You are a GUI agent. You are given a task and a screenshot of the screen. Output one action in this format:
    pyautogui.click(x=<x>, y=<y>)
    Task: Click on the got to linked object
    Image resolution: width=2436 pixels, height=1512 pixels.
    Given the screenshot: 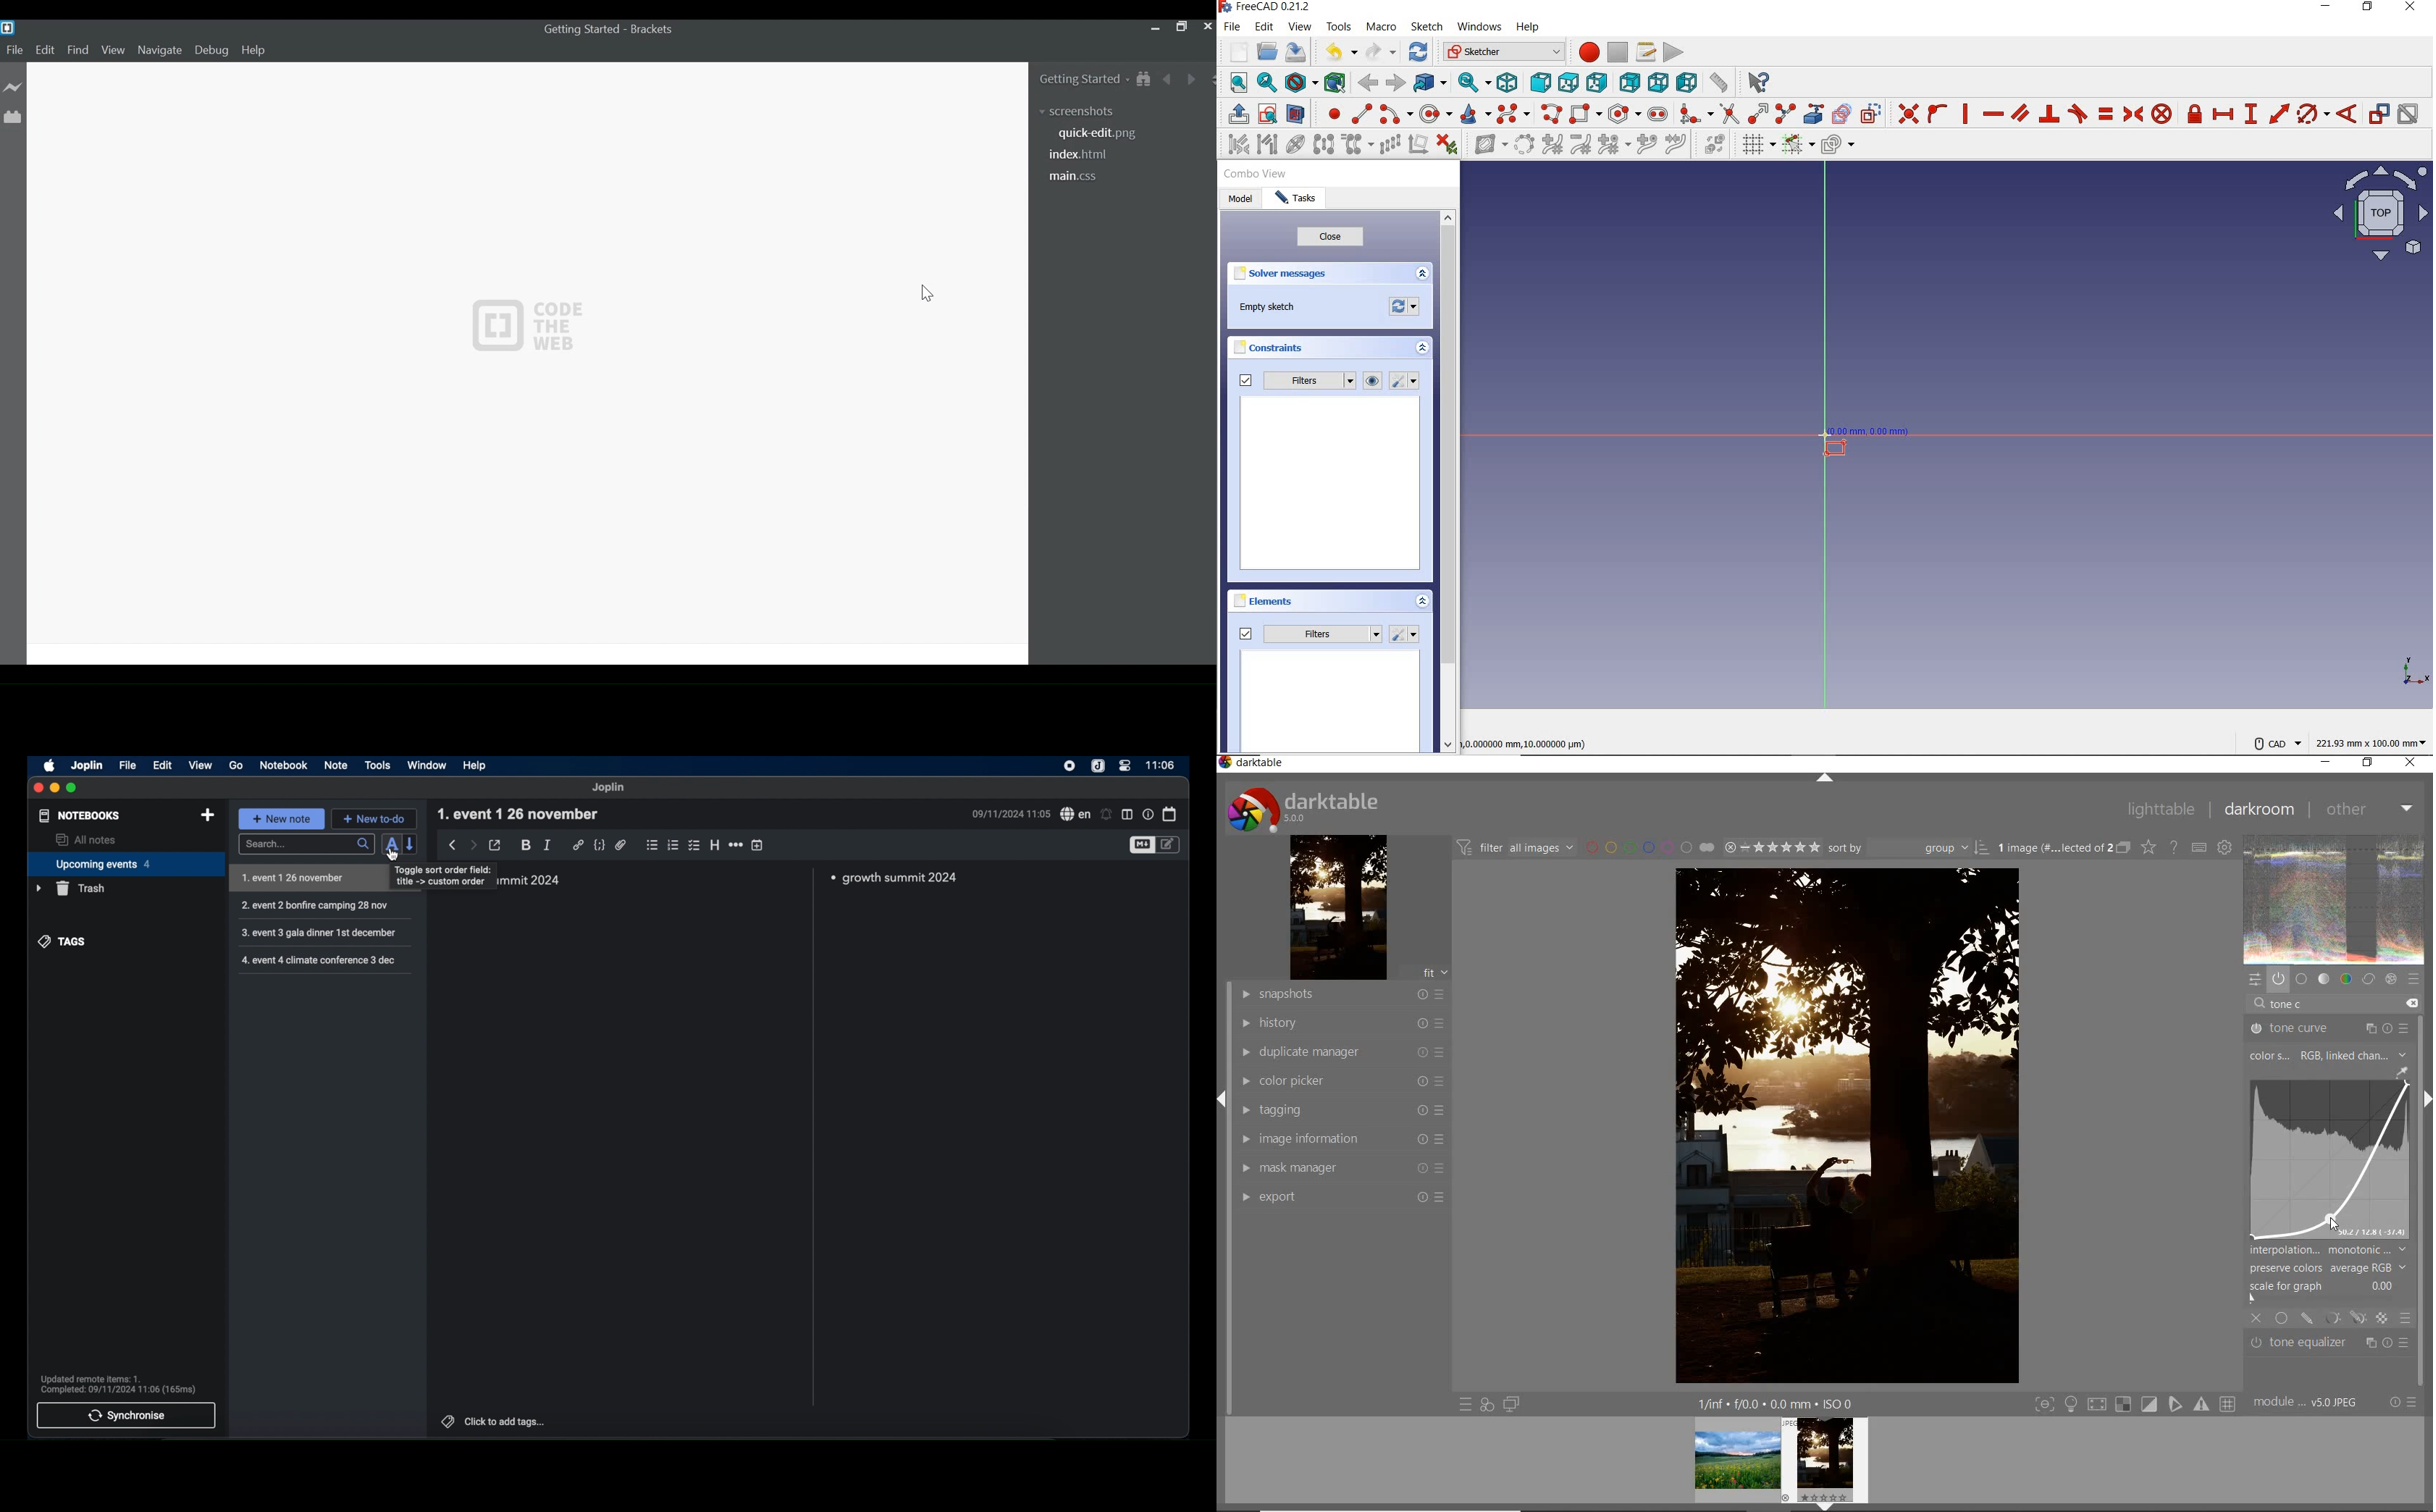 What is the action you would take?
    pyautogui.click(x=1431, y=85)
    